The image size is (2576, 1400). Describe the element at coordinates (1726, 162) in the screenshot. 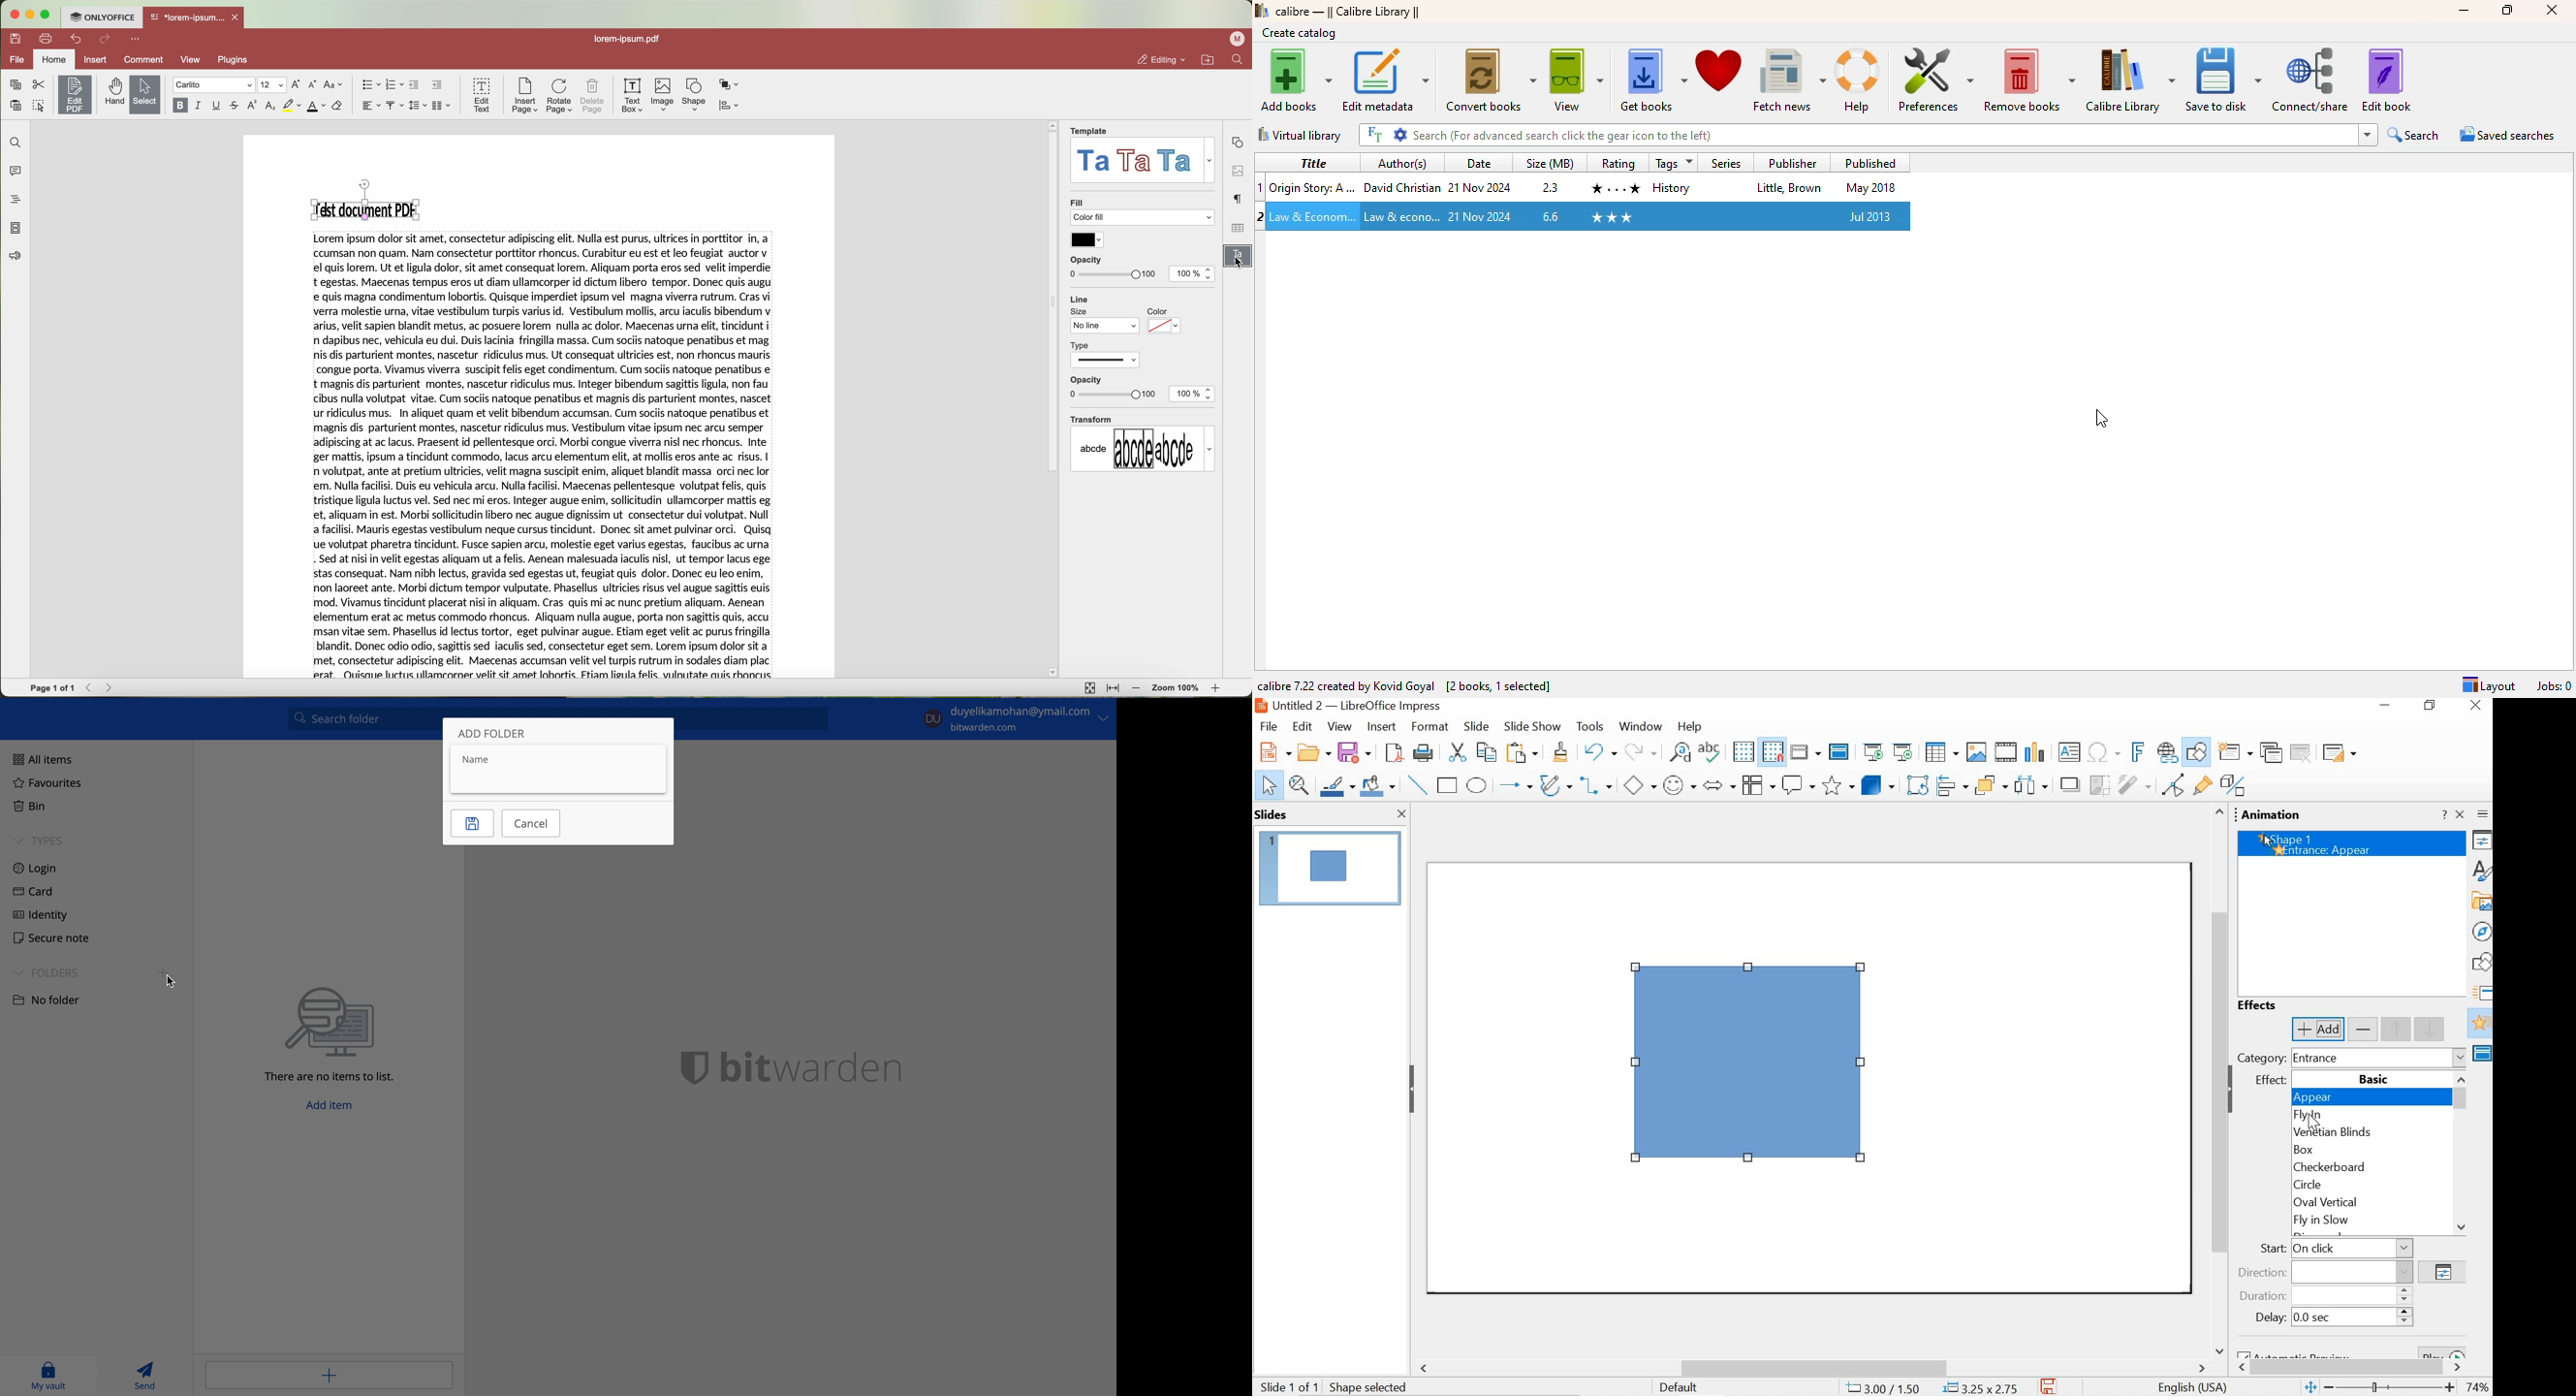

I see `series` at that location.